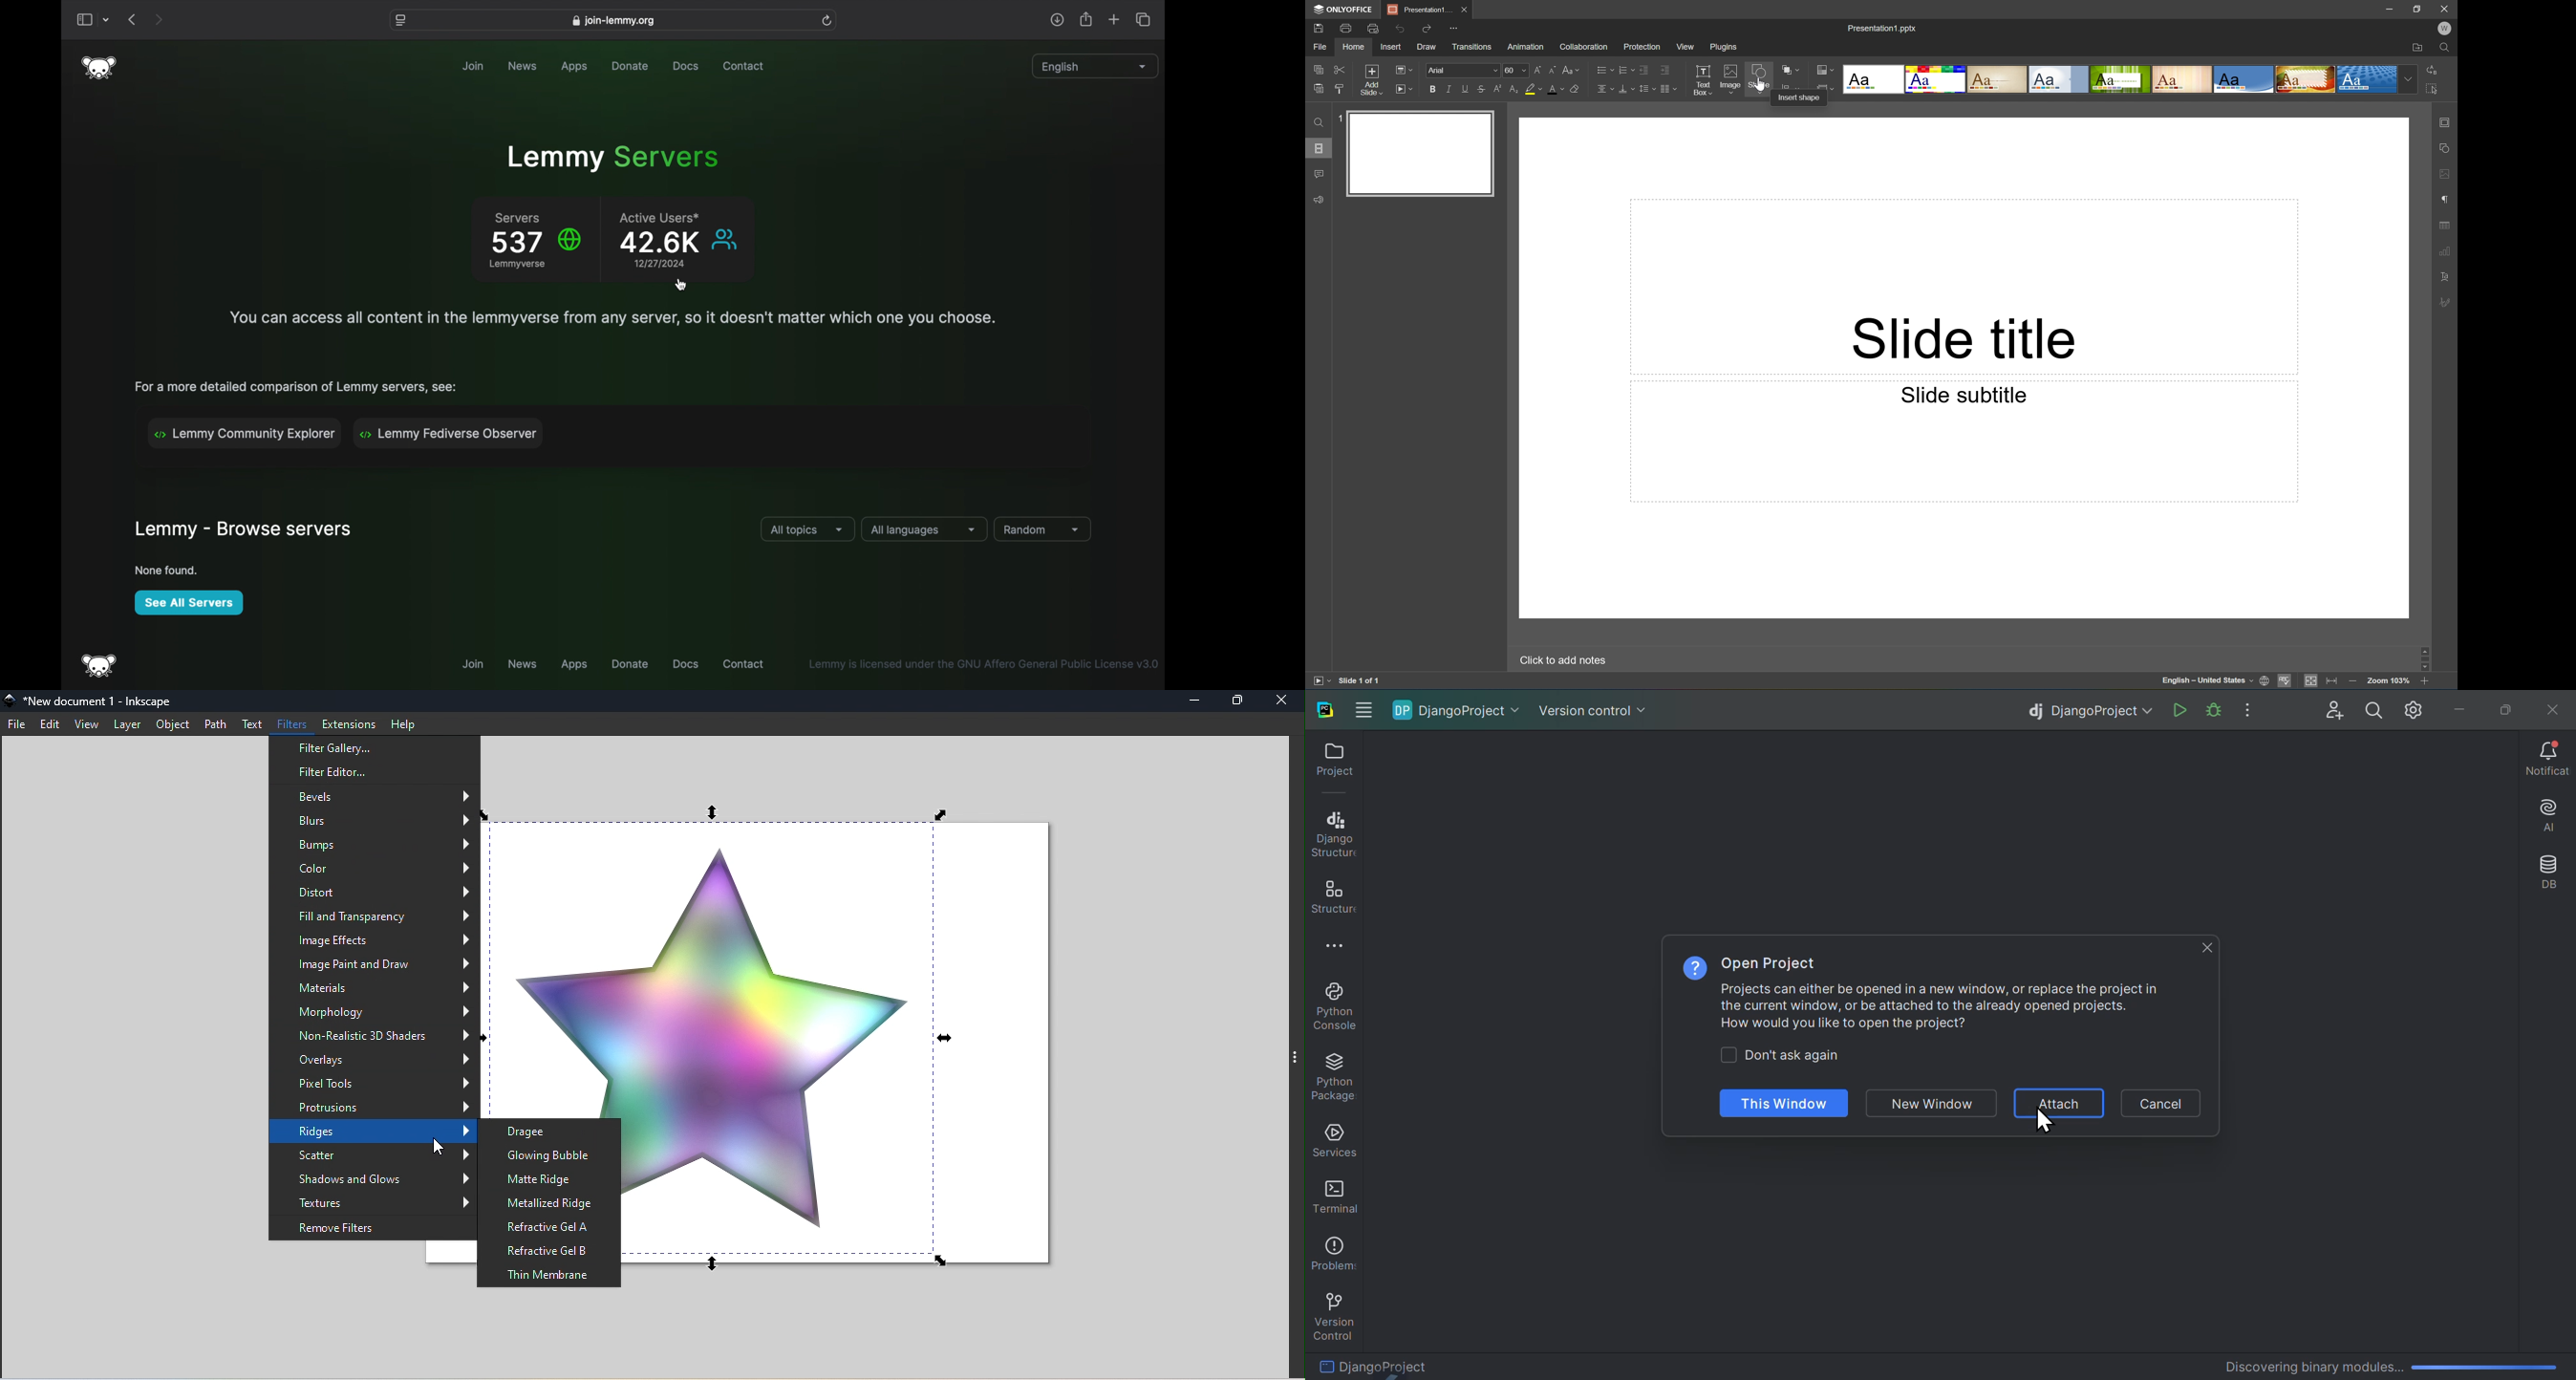  I want to click on Replace, so click(2435, 69).